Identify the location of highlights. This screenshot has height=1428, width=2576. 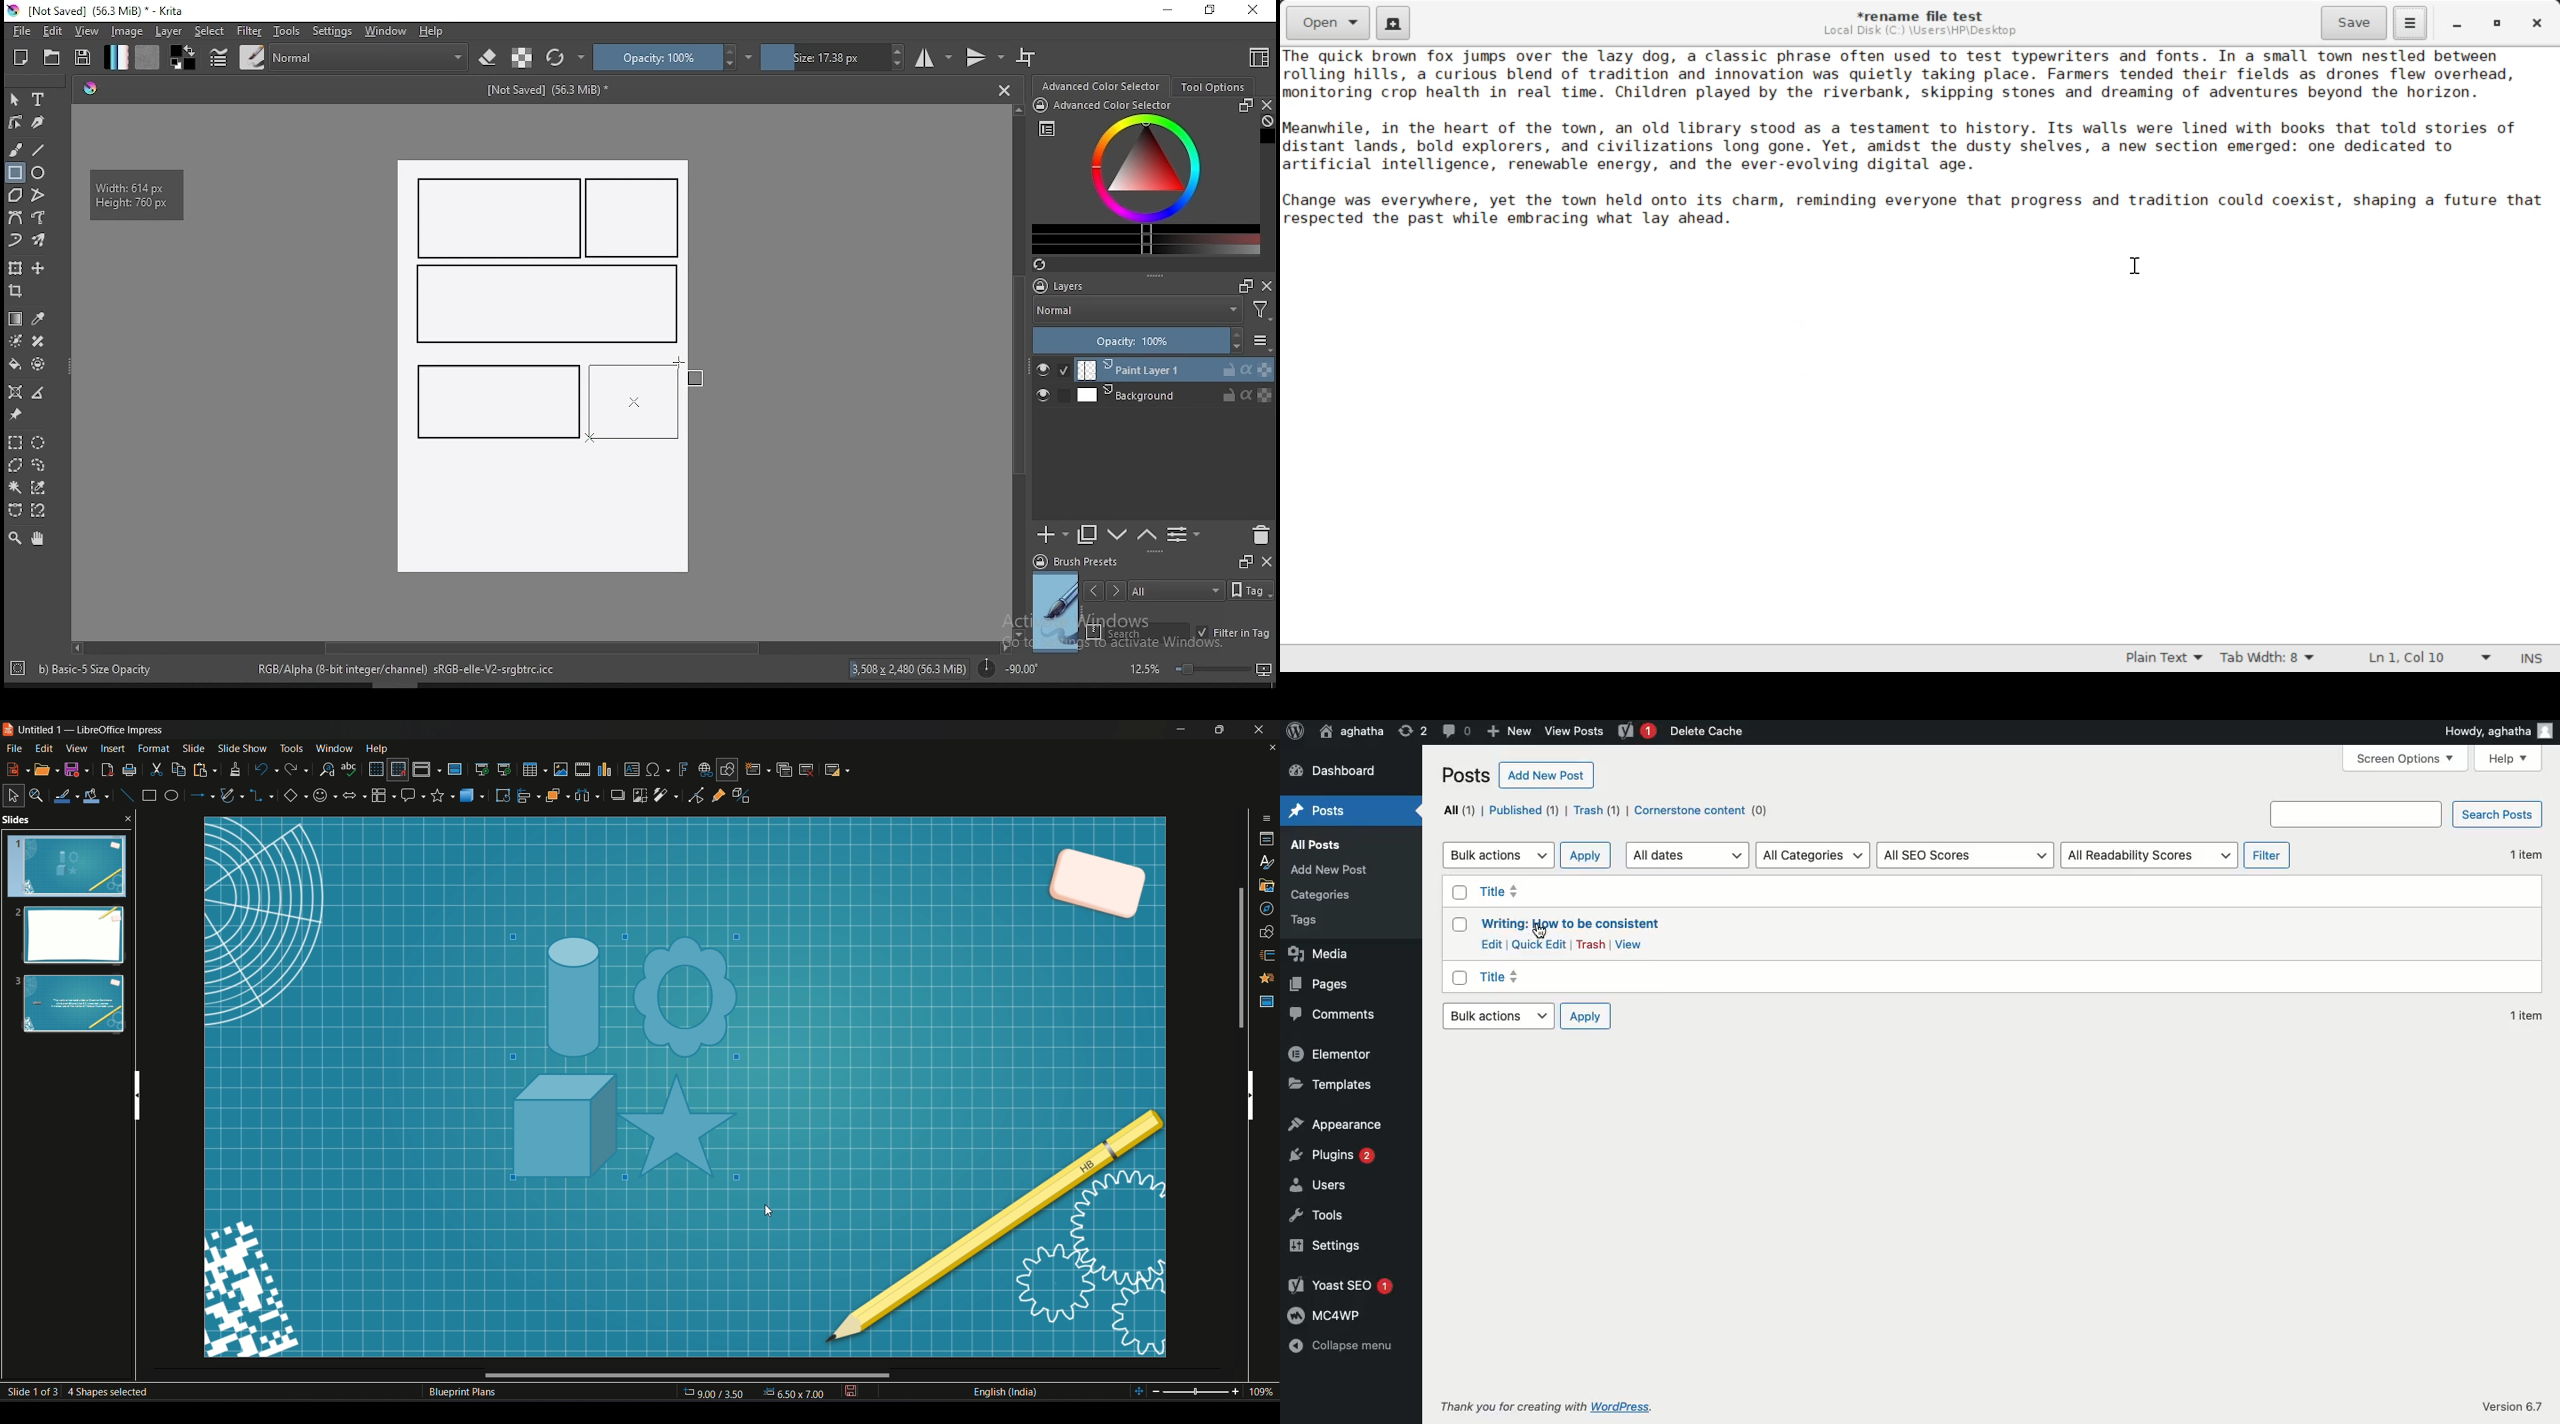
(637, 1069).